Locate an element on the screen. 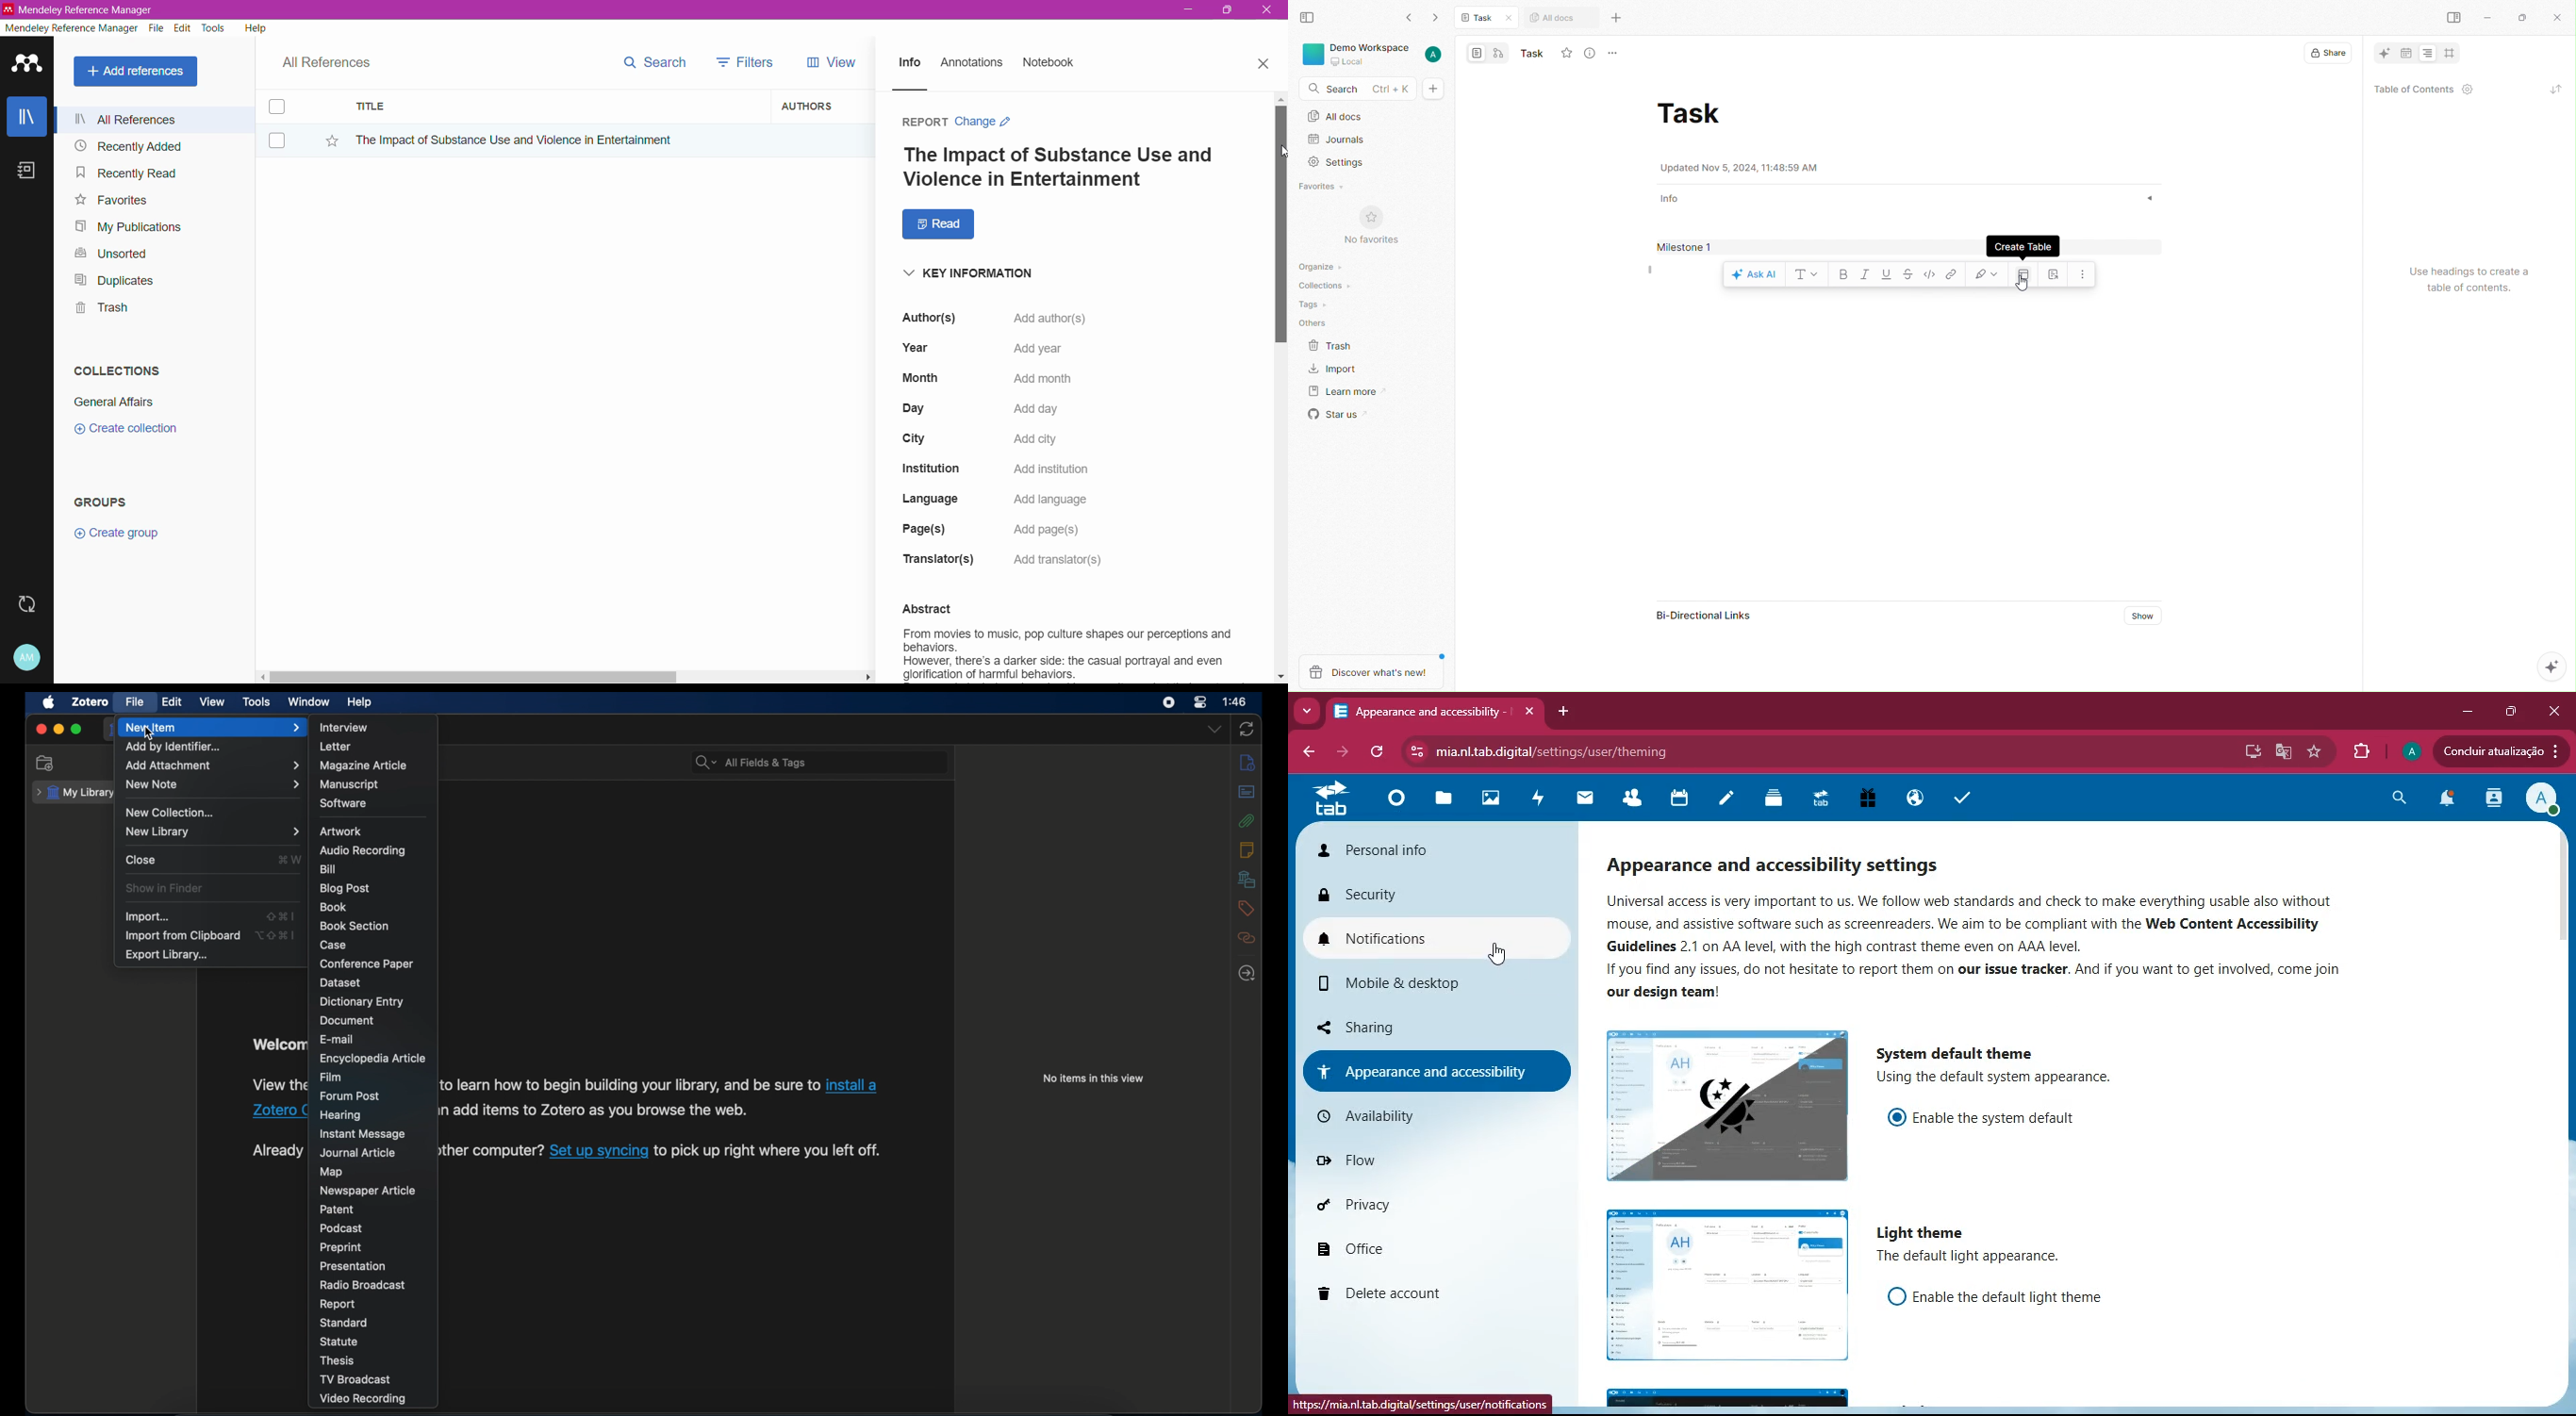  files is located at coordinates (1446, 801).